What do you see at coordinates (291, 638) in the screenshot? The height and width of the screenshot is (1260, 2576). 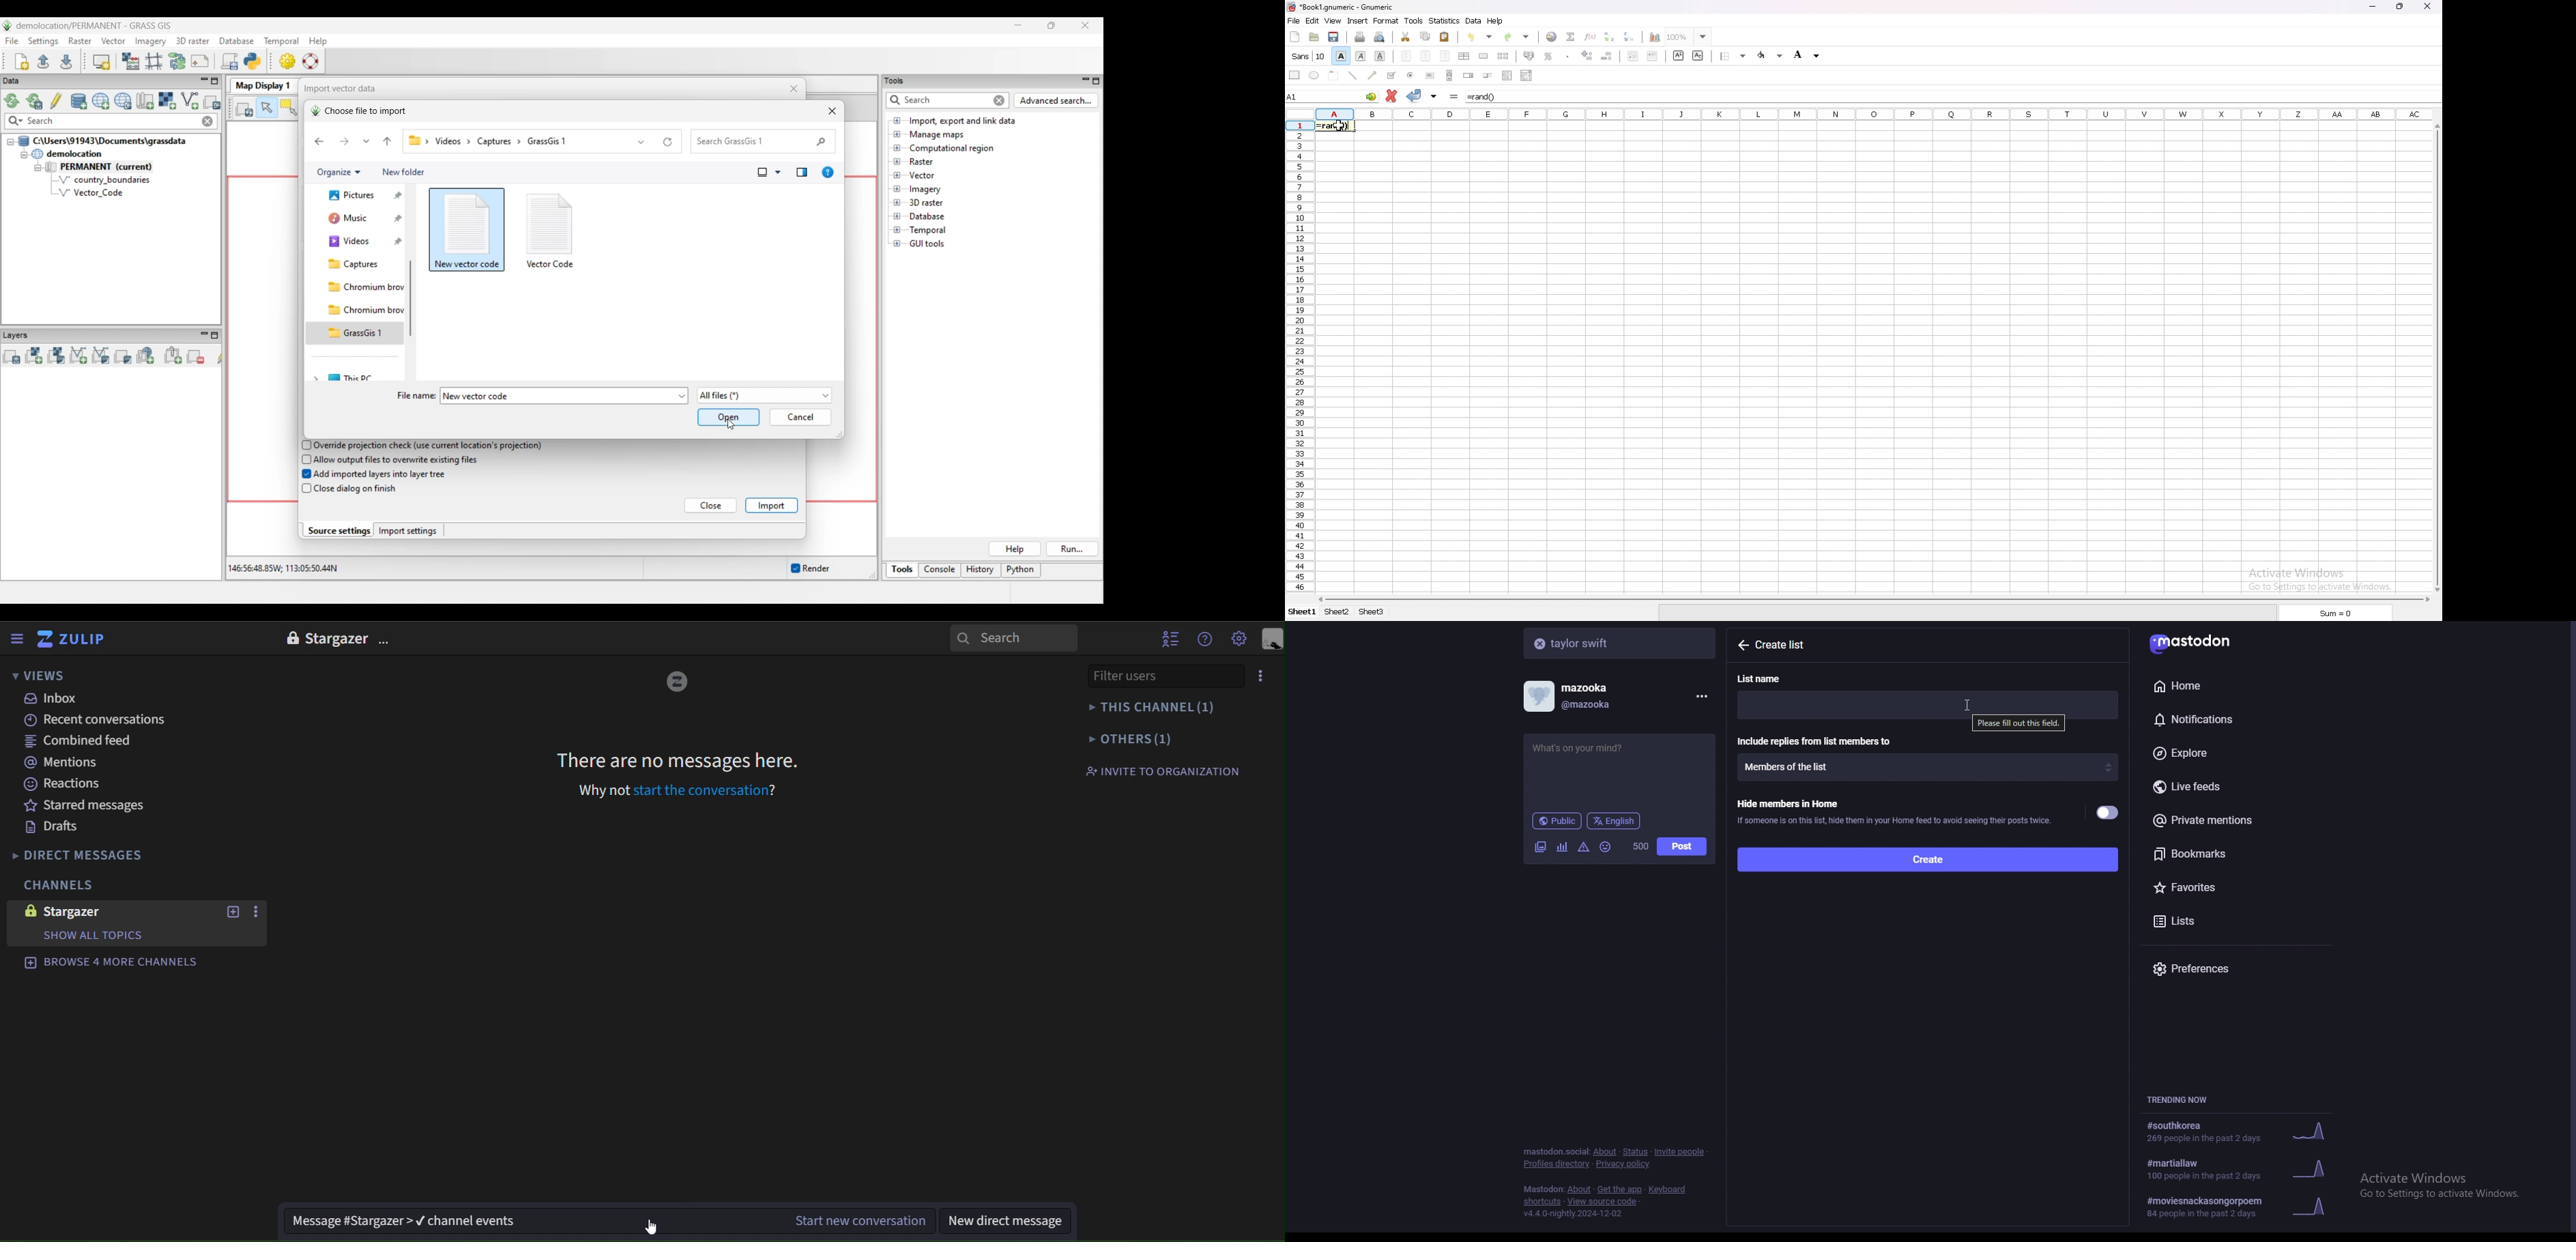 I see `image` at bounding box center [291, 638].